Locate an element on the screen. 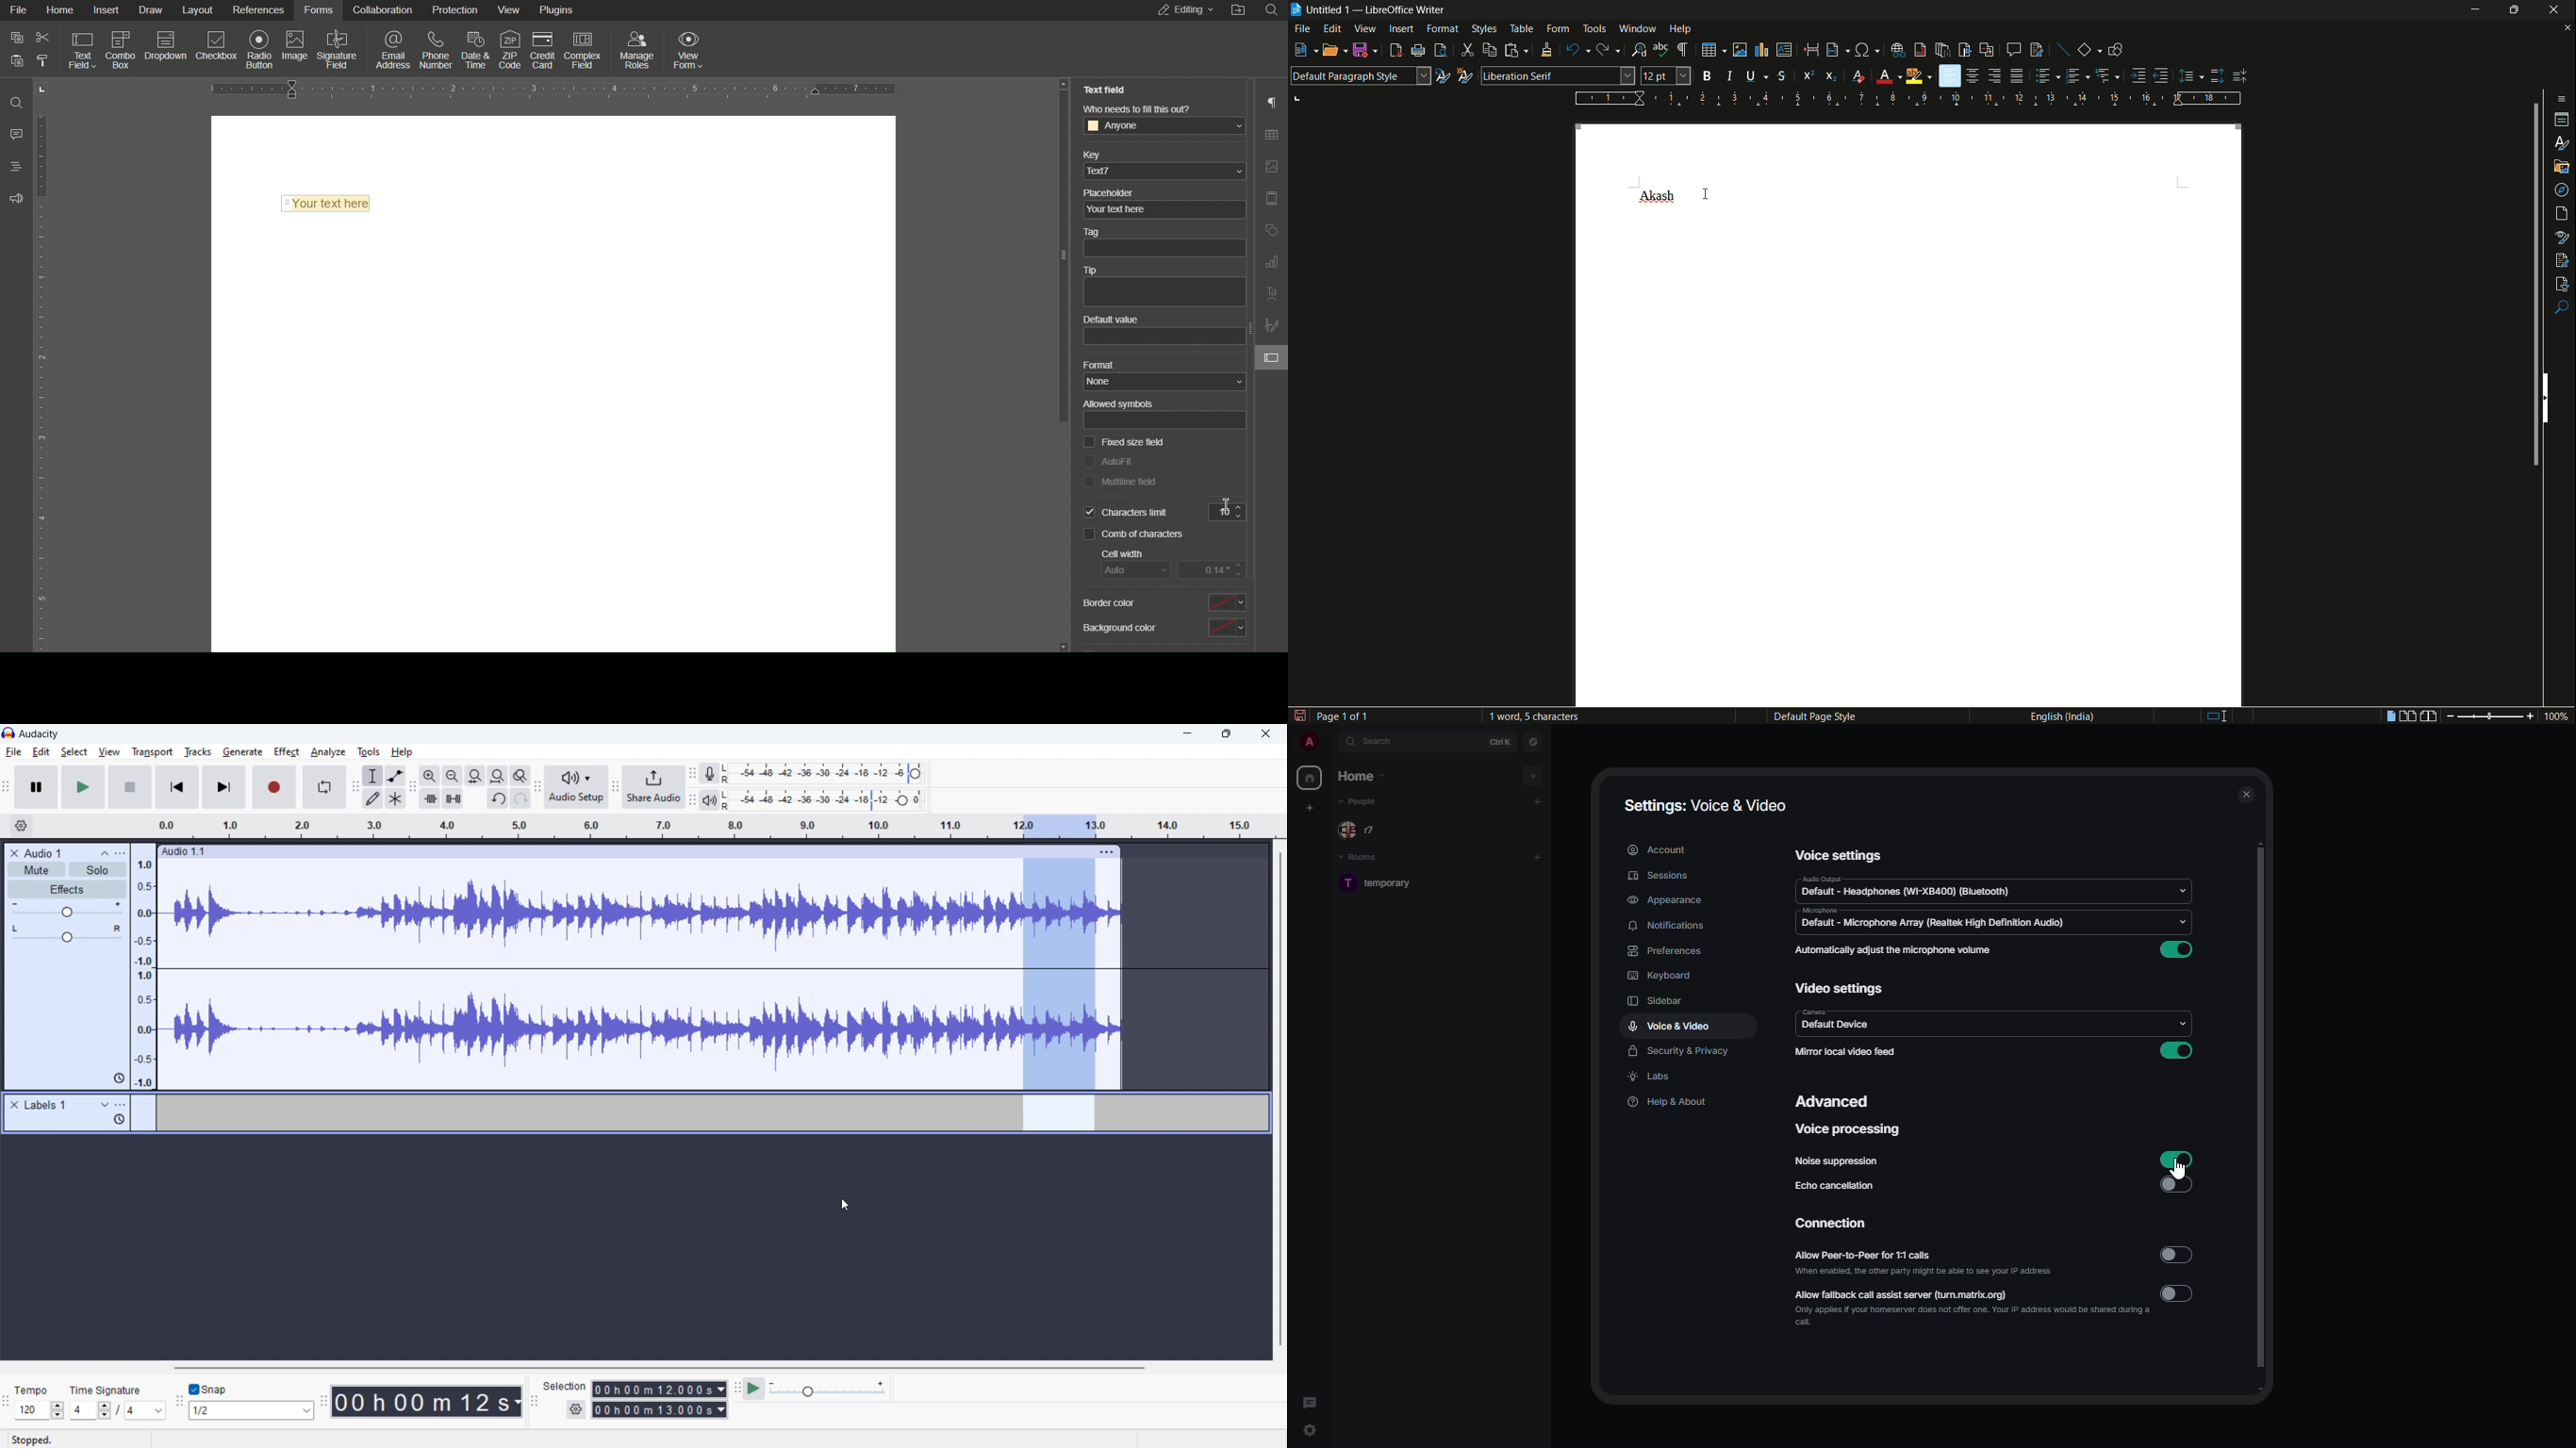 This screenshot has height=1456, width=2576. Collaboration is located at coordinates (383, 11).